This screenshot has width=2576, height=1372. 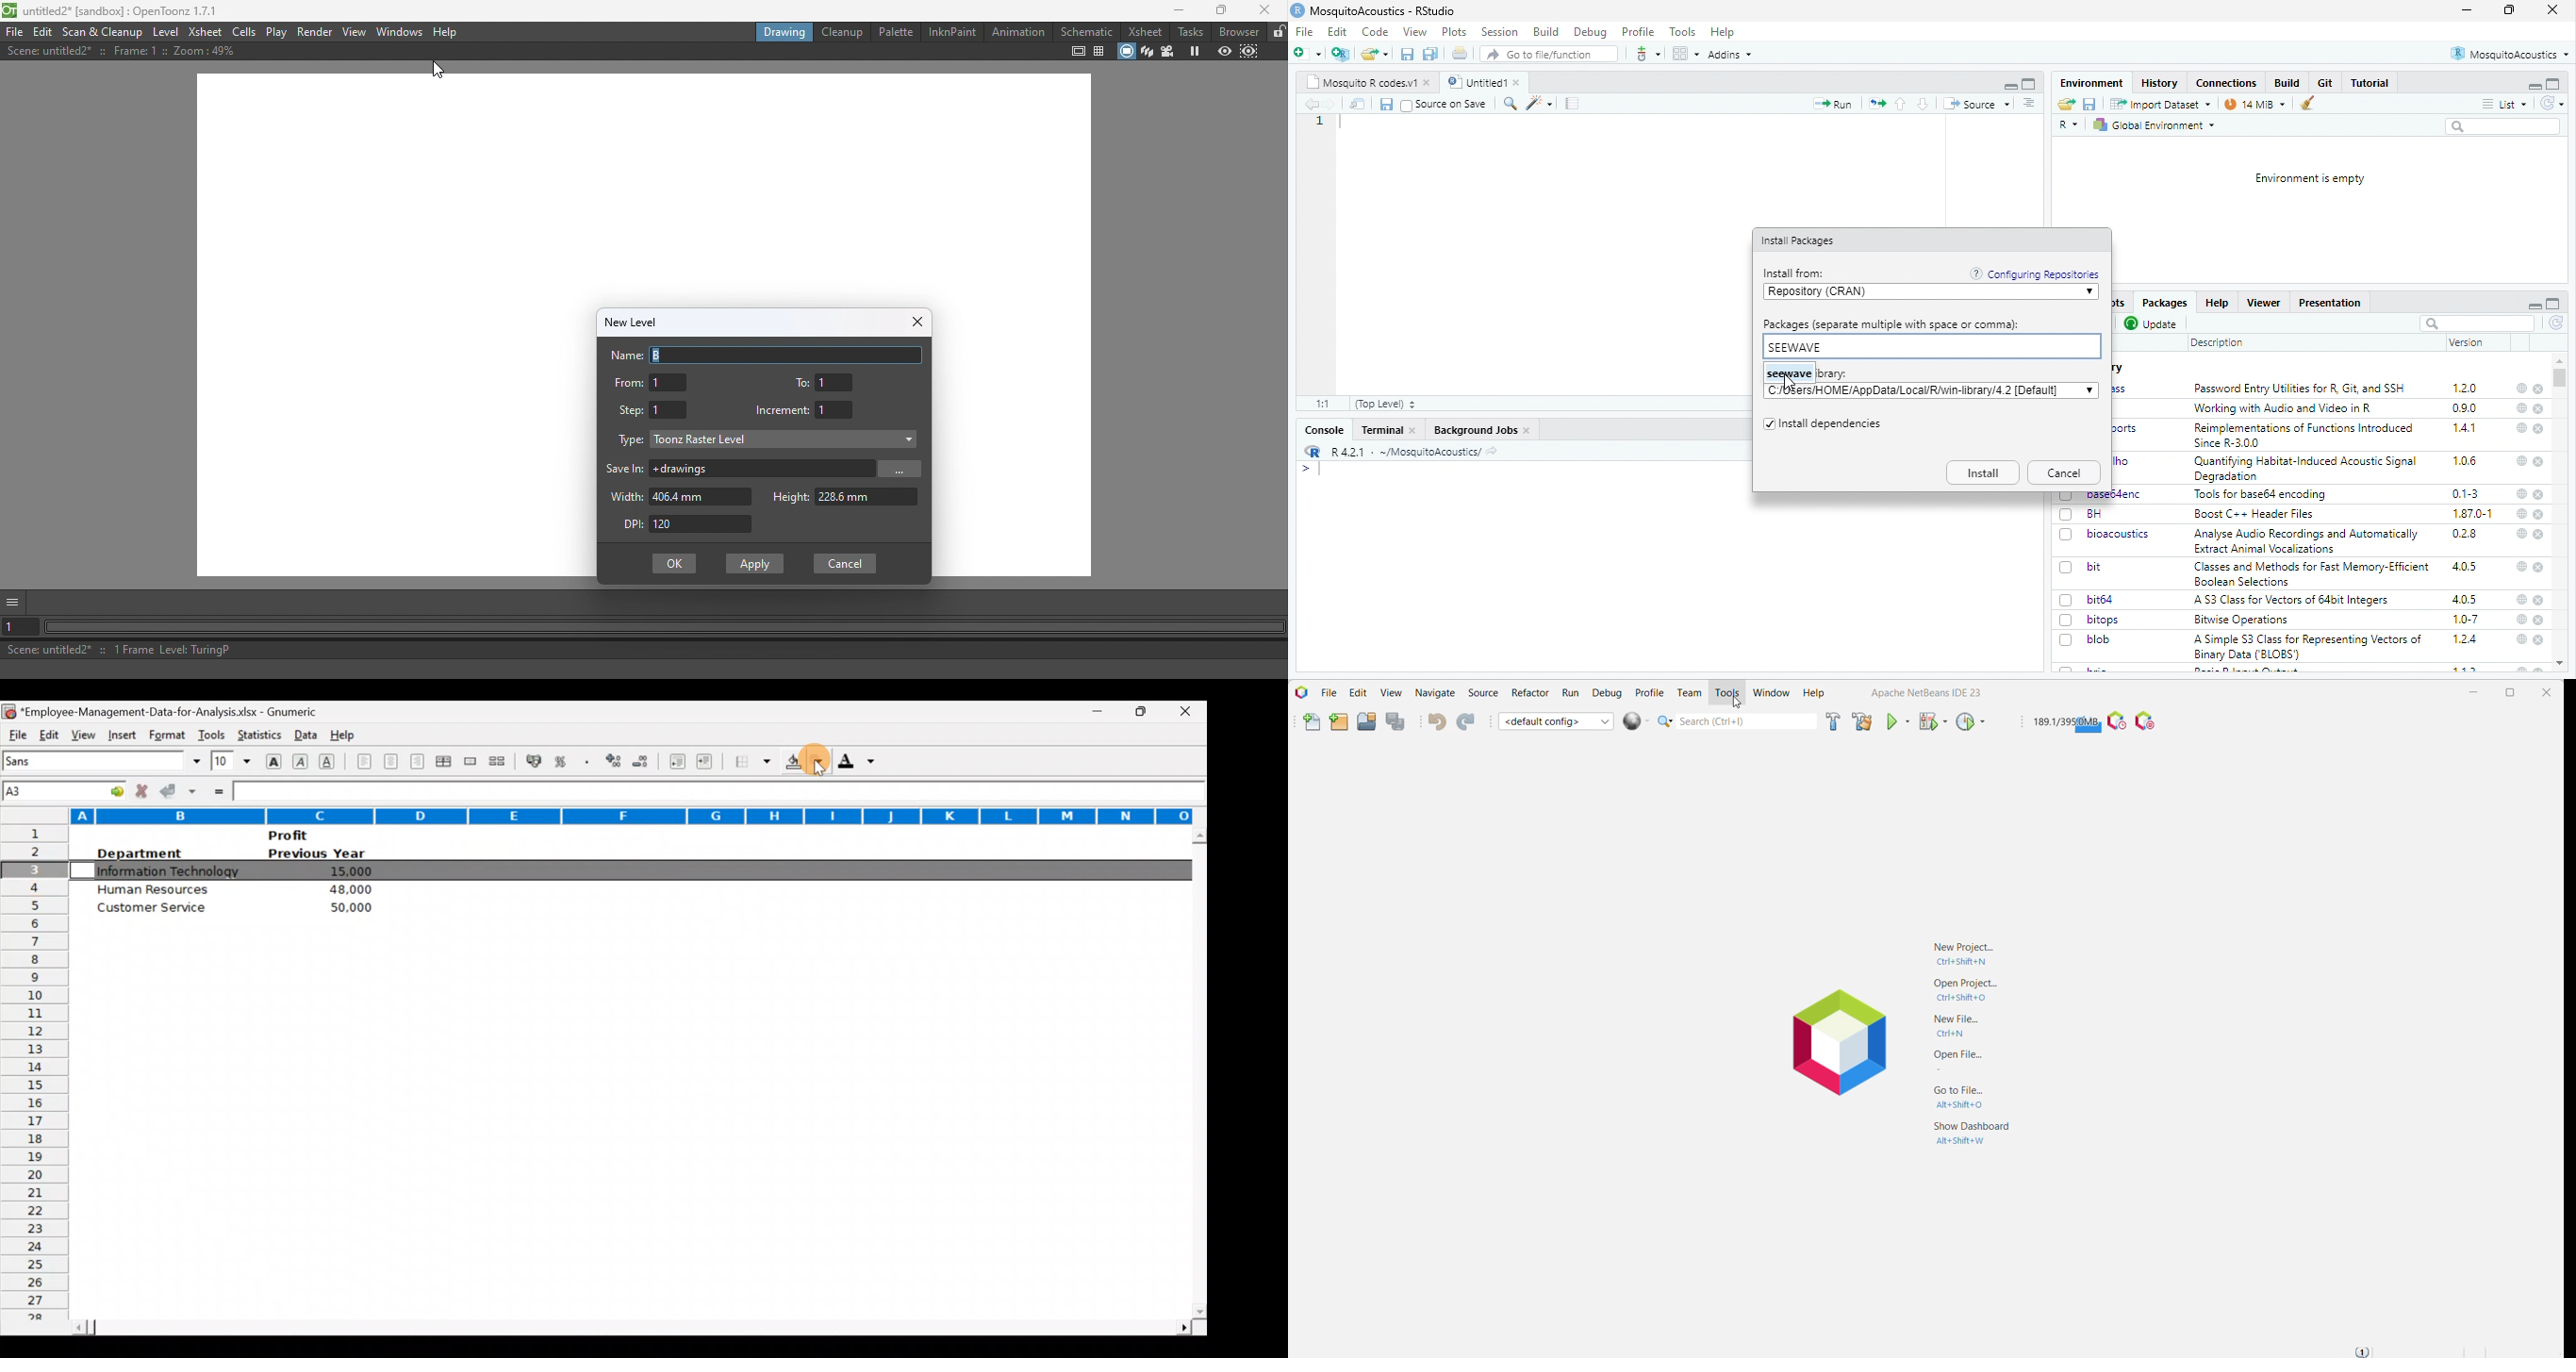 I want to click on 141, so click(x=2466, y=428).